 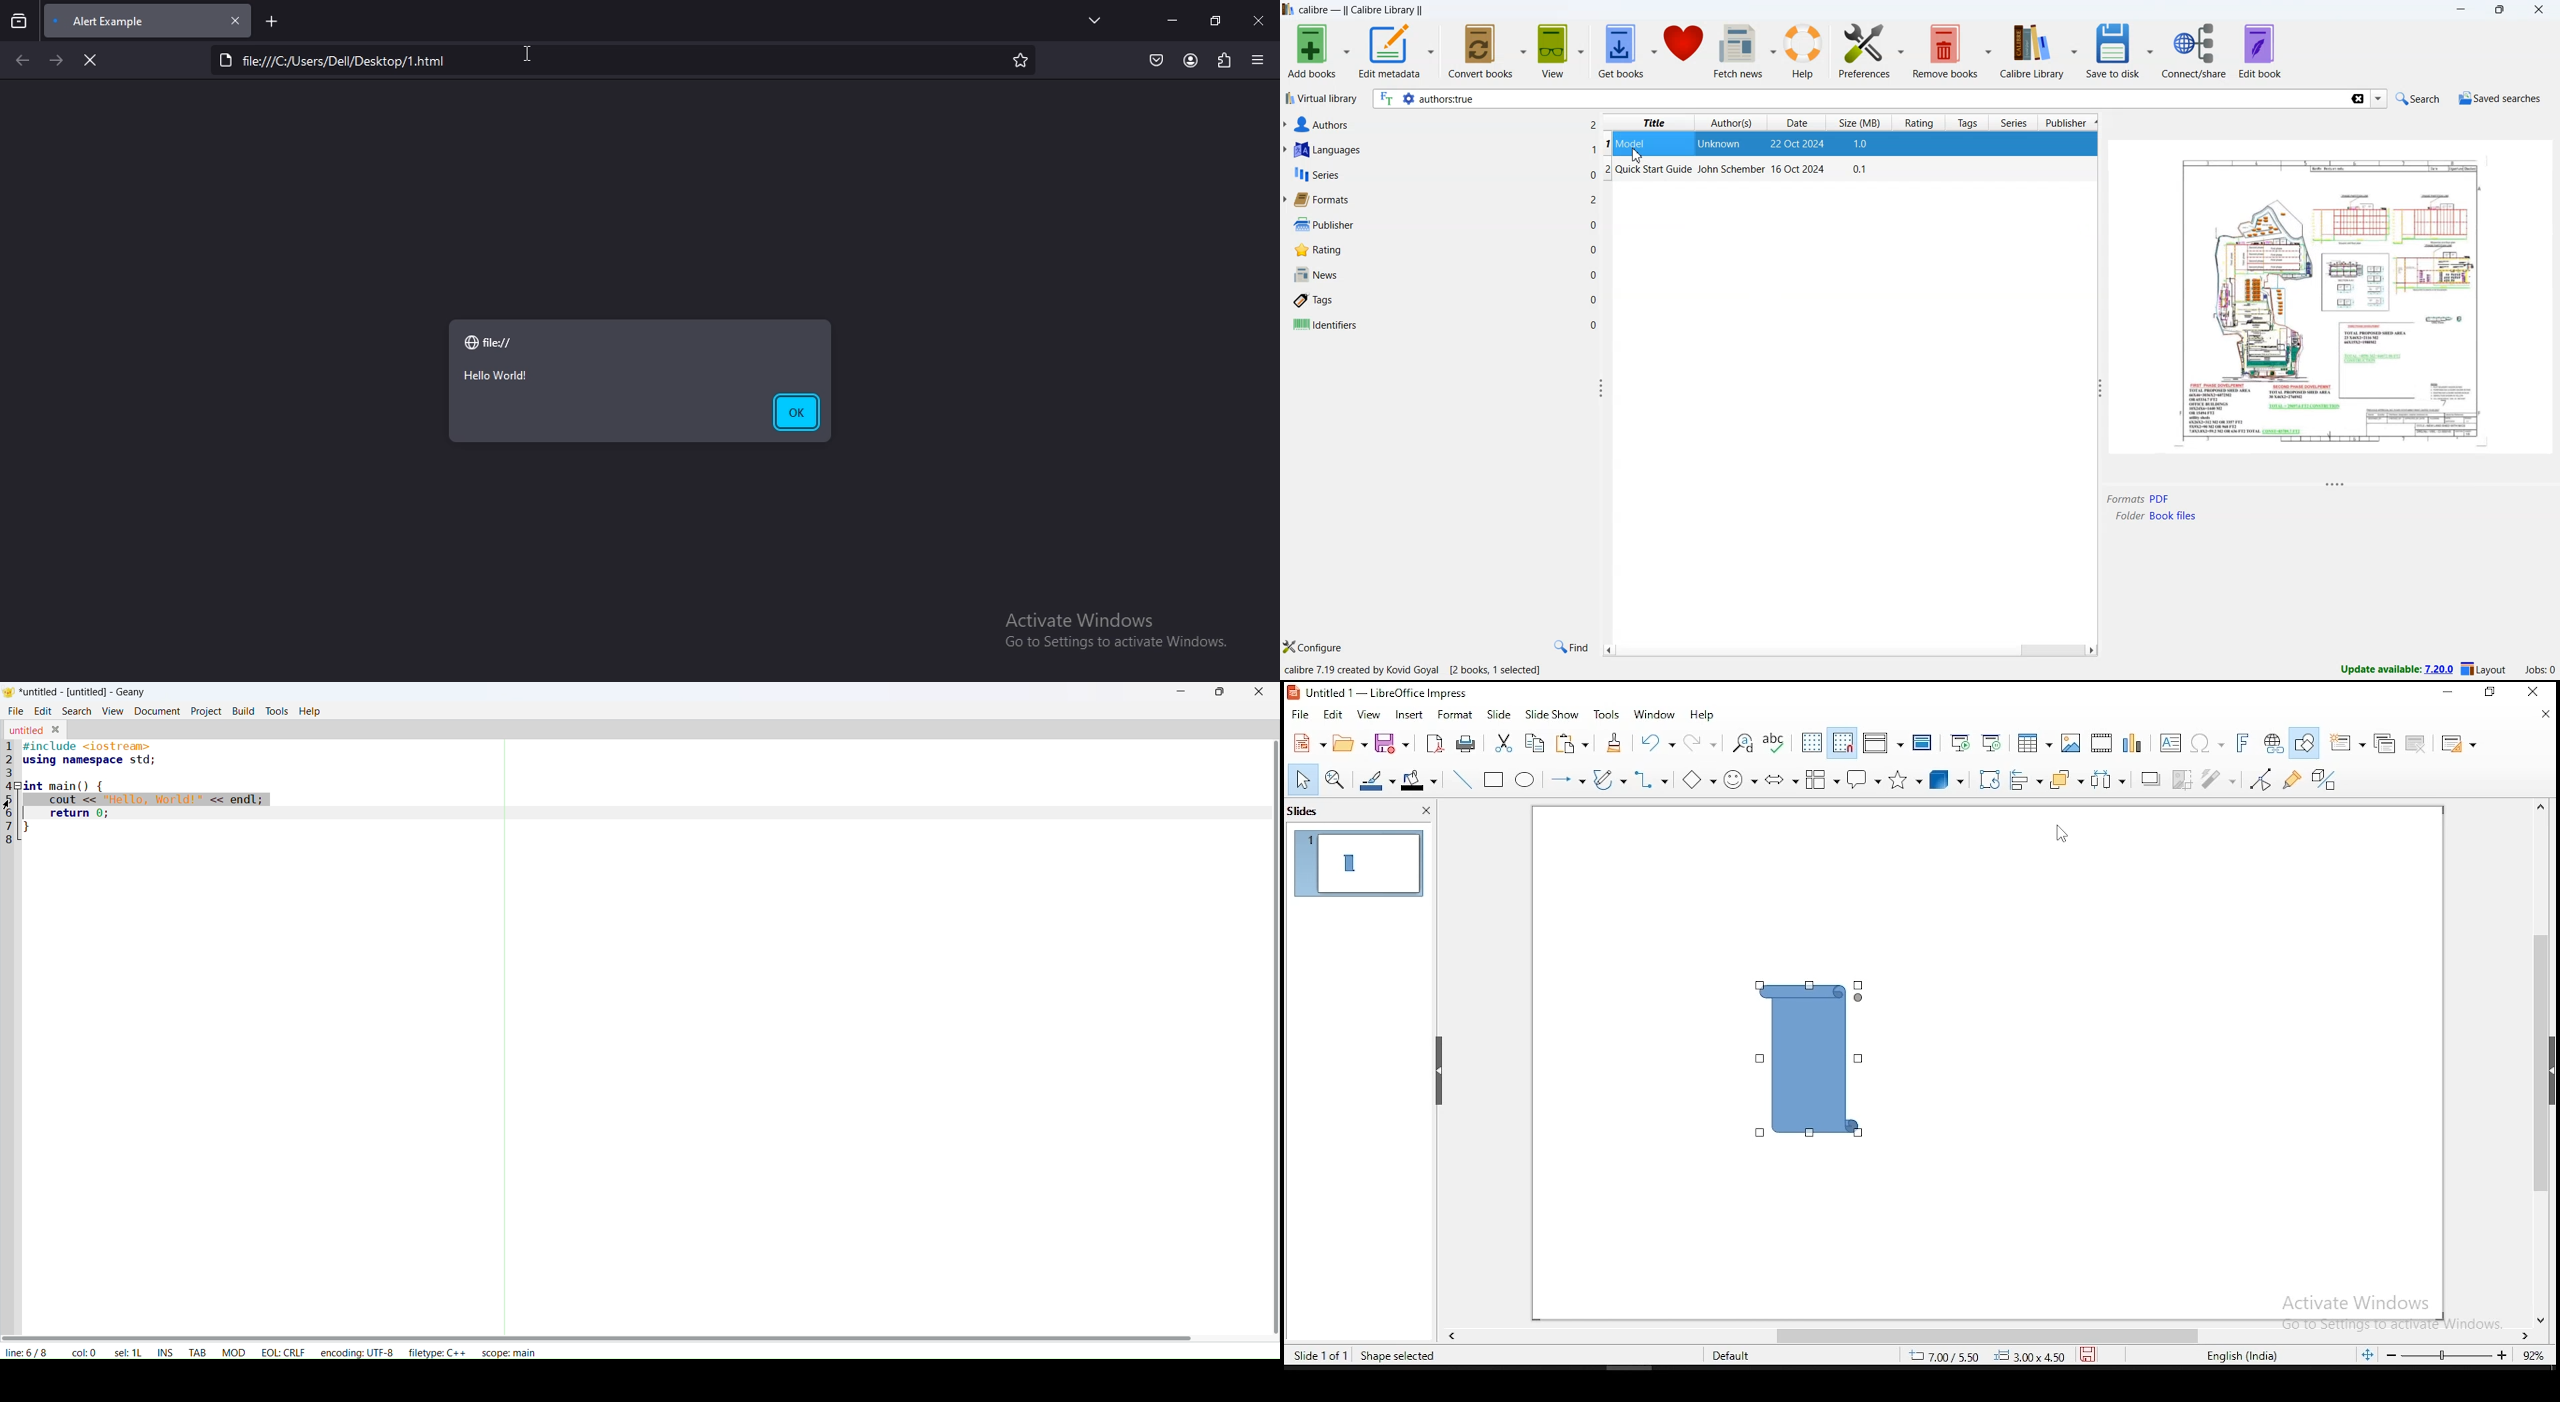 What do you see at coordinates (1461, 780) in the screenshot?
I see `line` at bounding box center [1461, 780].